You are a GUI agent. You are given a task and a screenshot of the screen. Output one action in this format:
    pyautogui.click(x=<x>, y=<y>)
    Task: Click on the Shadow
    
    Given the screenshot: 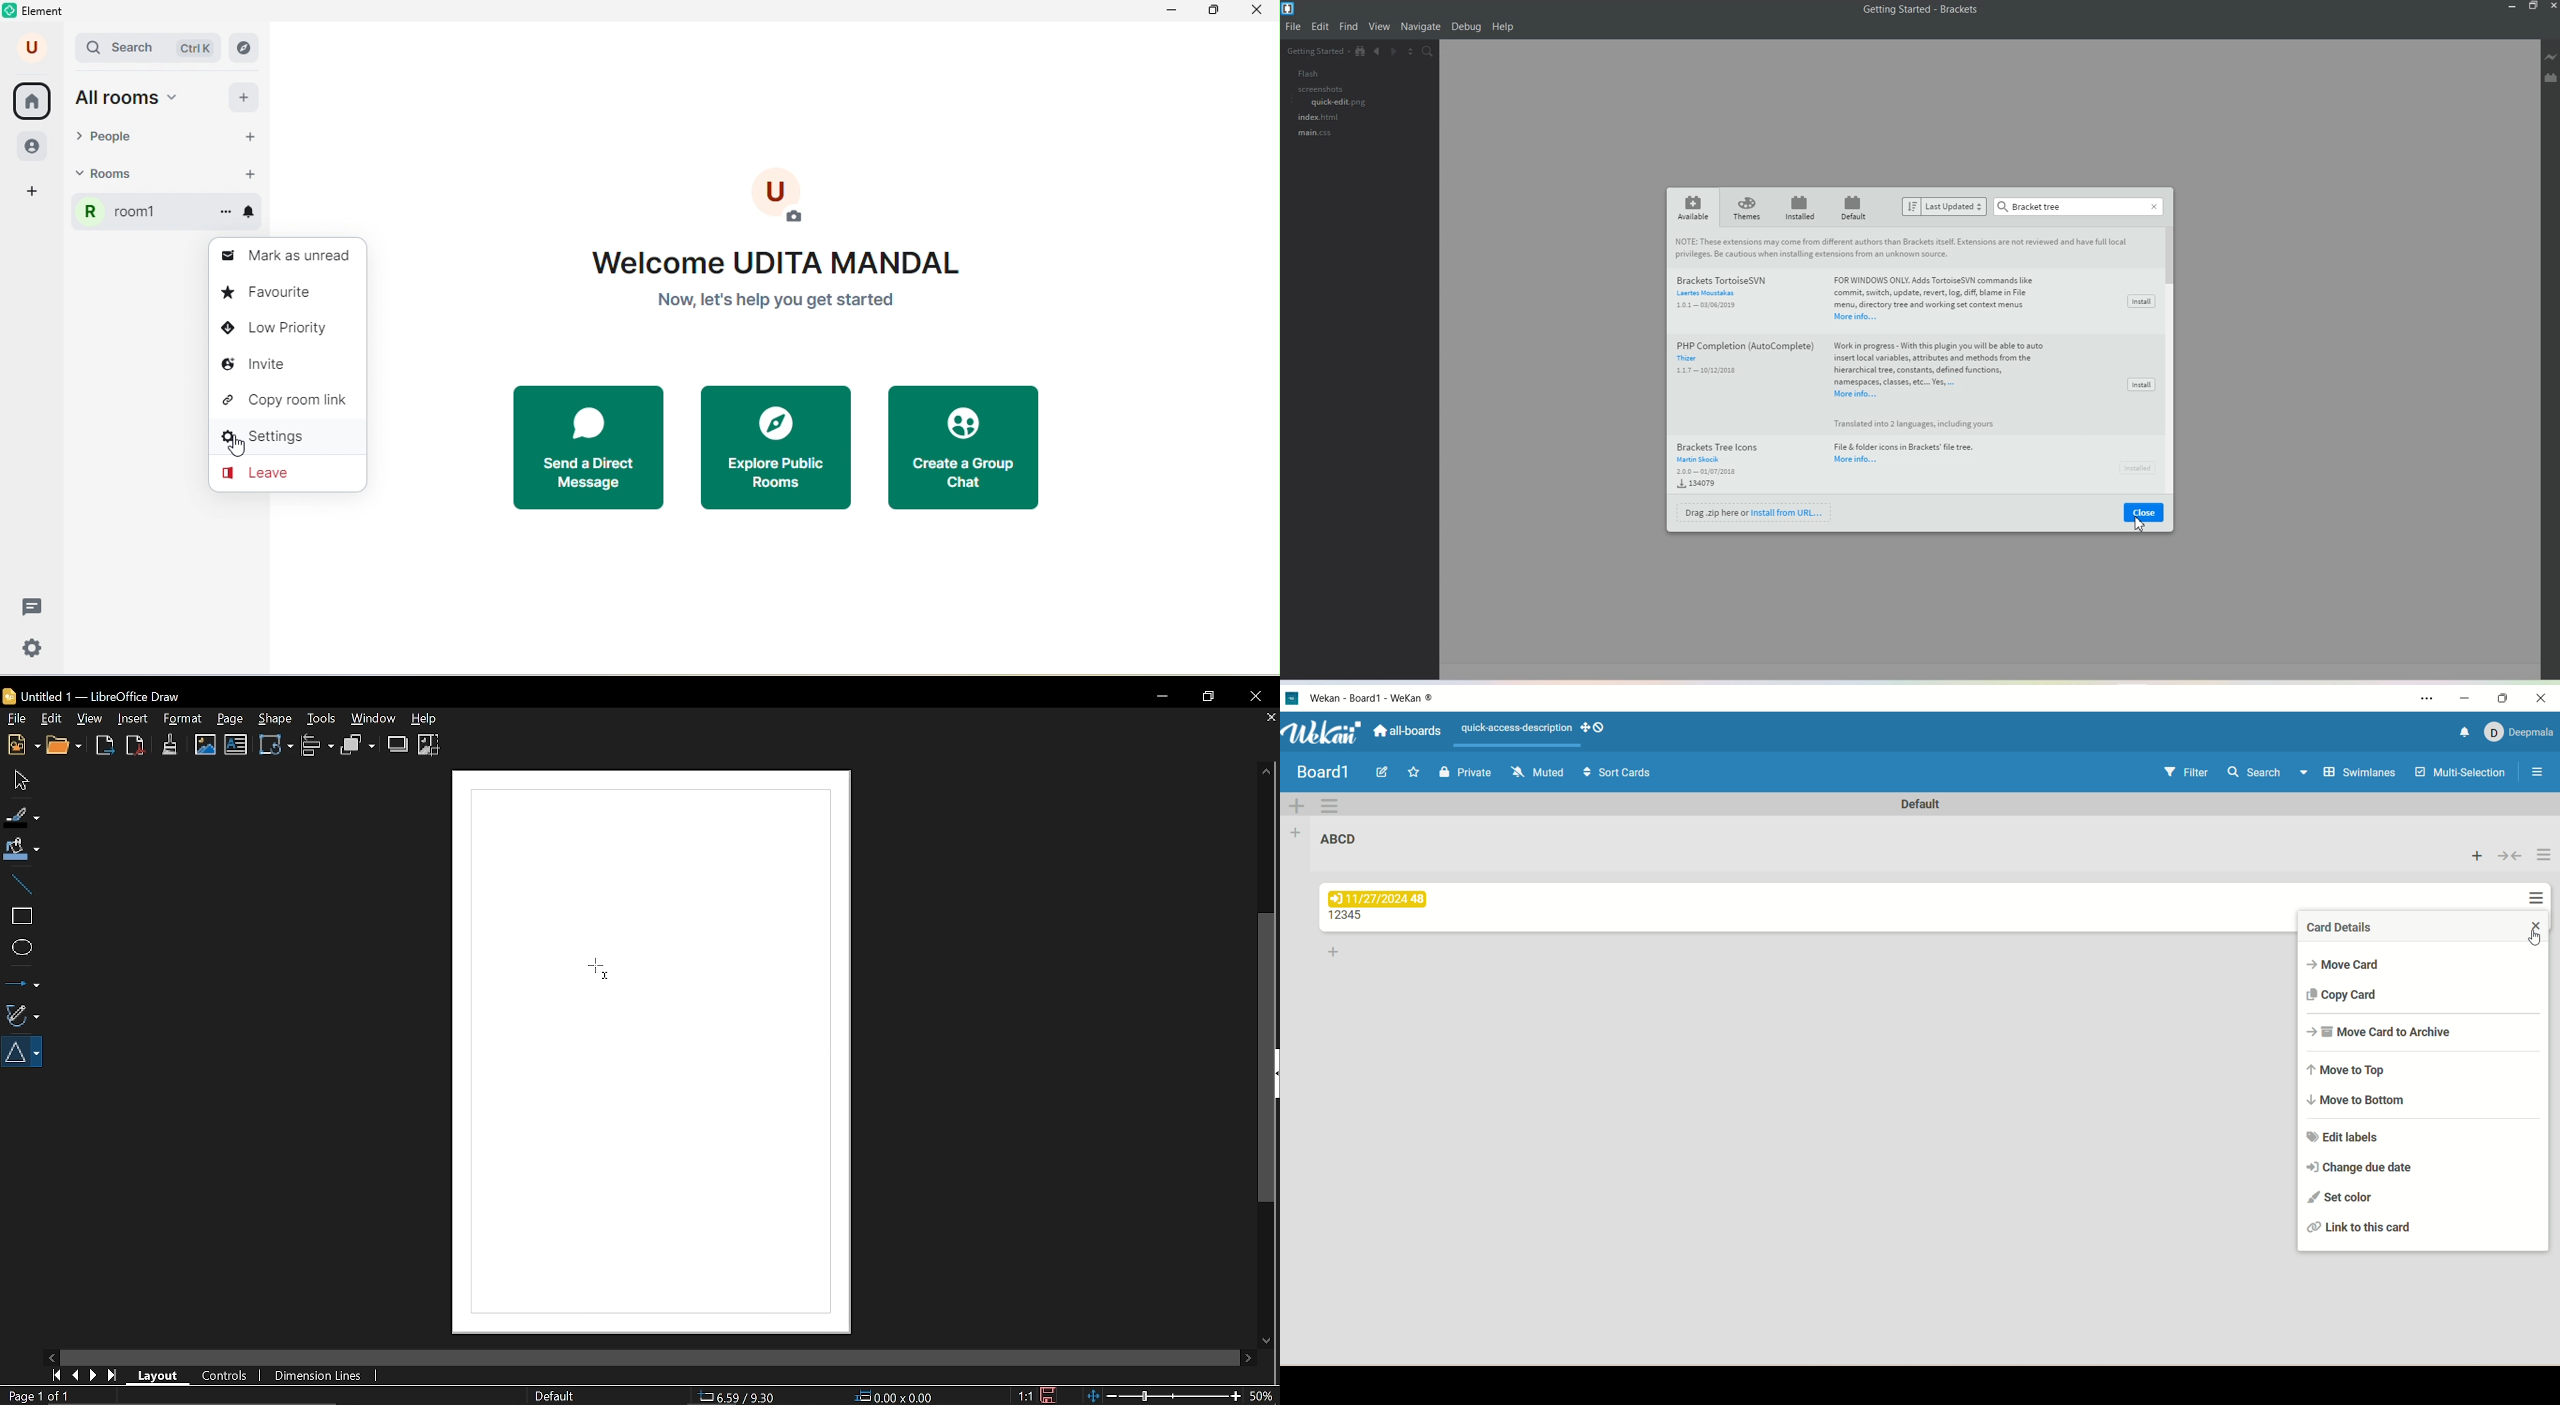 What is the action you would take?
    pyautogui.click(x=398, y=744)
    